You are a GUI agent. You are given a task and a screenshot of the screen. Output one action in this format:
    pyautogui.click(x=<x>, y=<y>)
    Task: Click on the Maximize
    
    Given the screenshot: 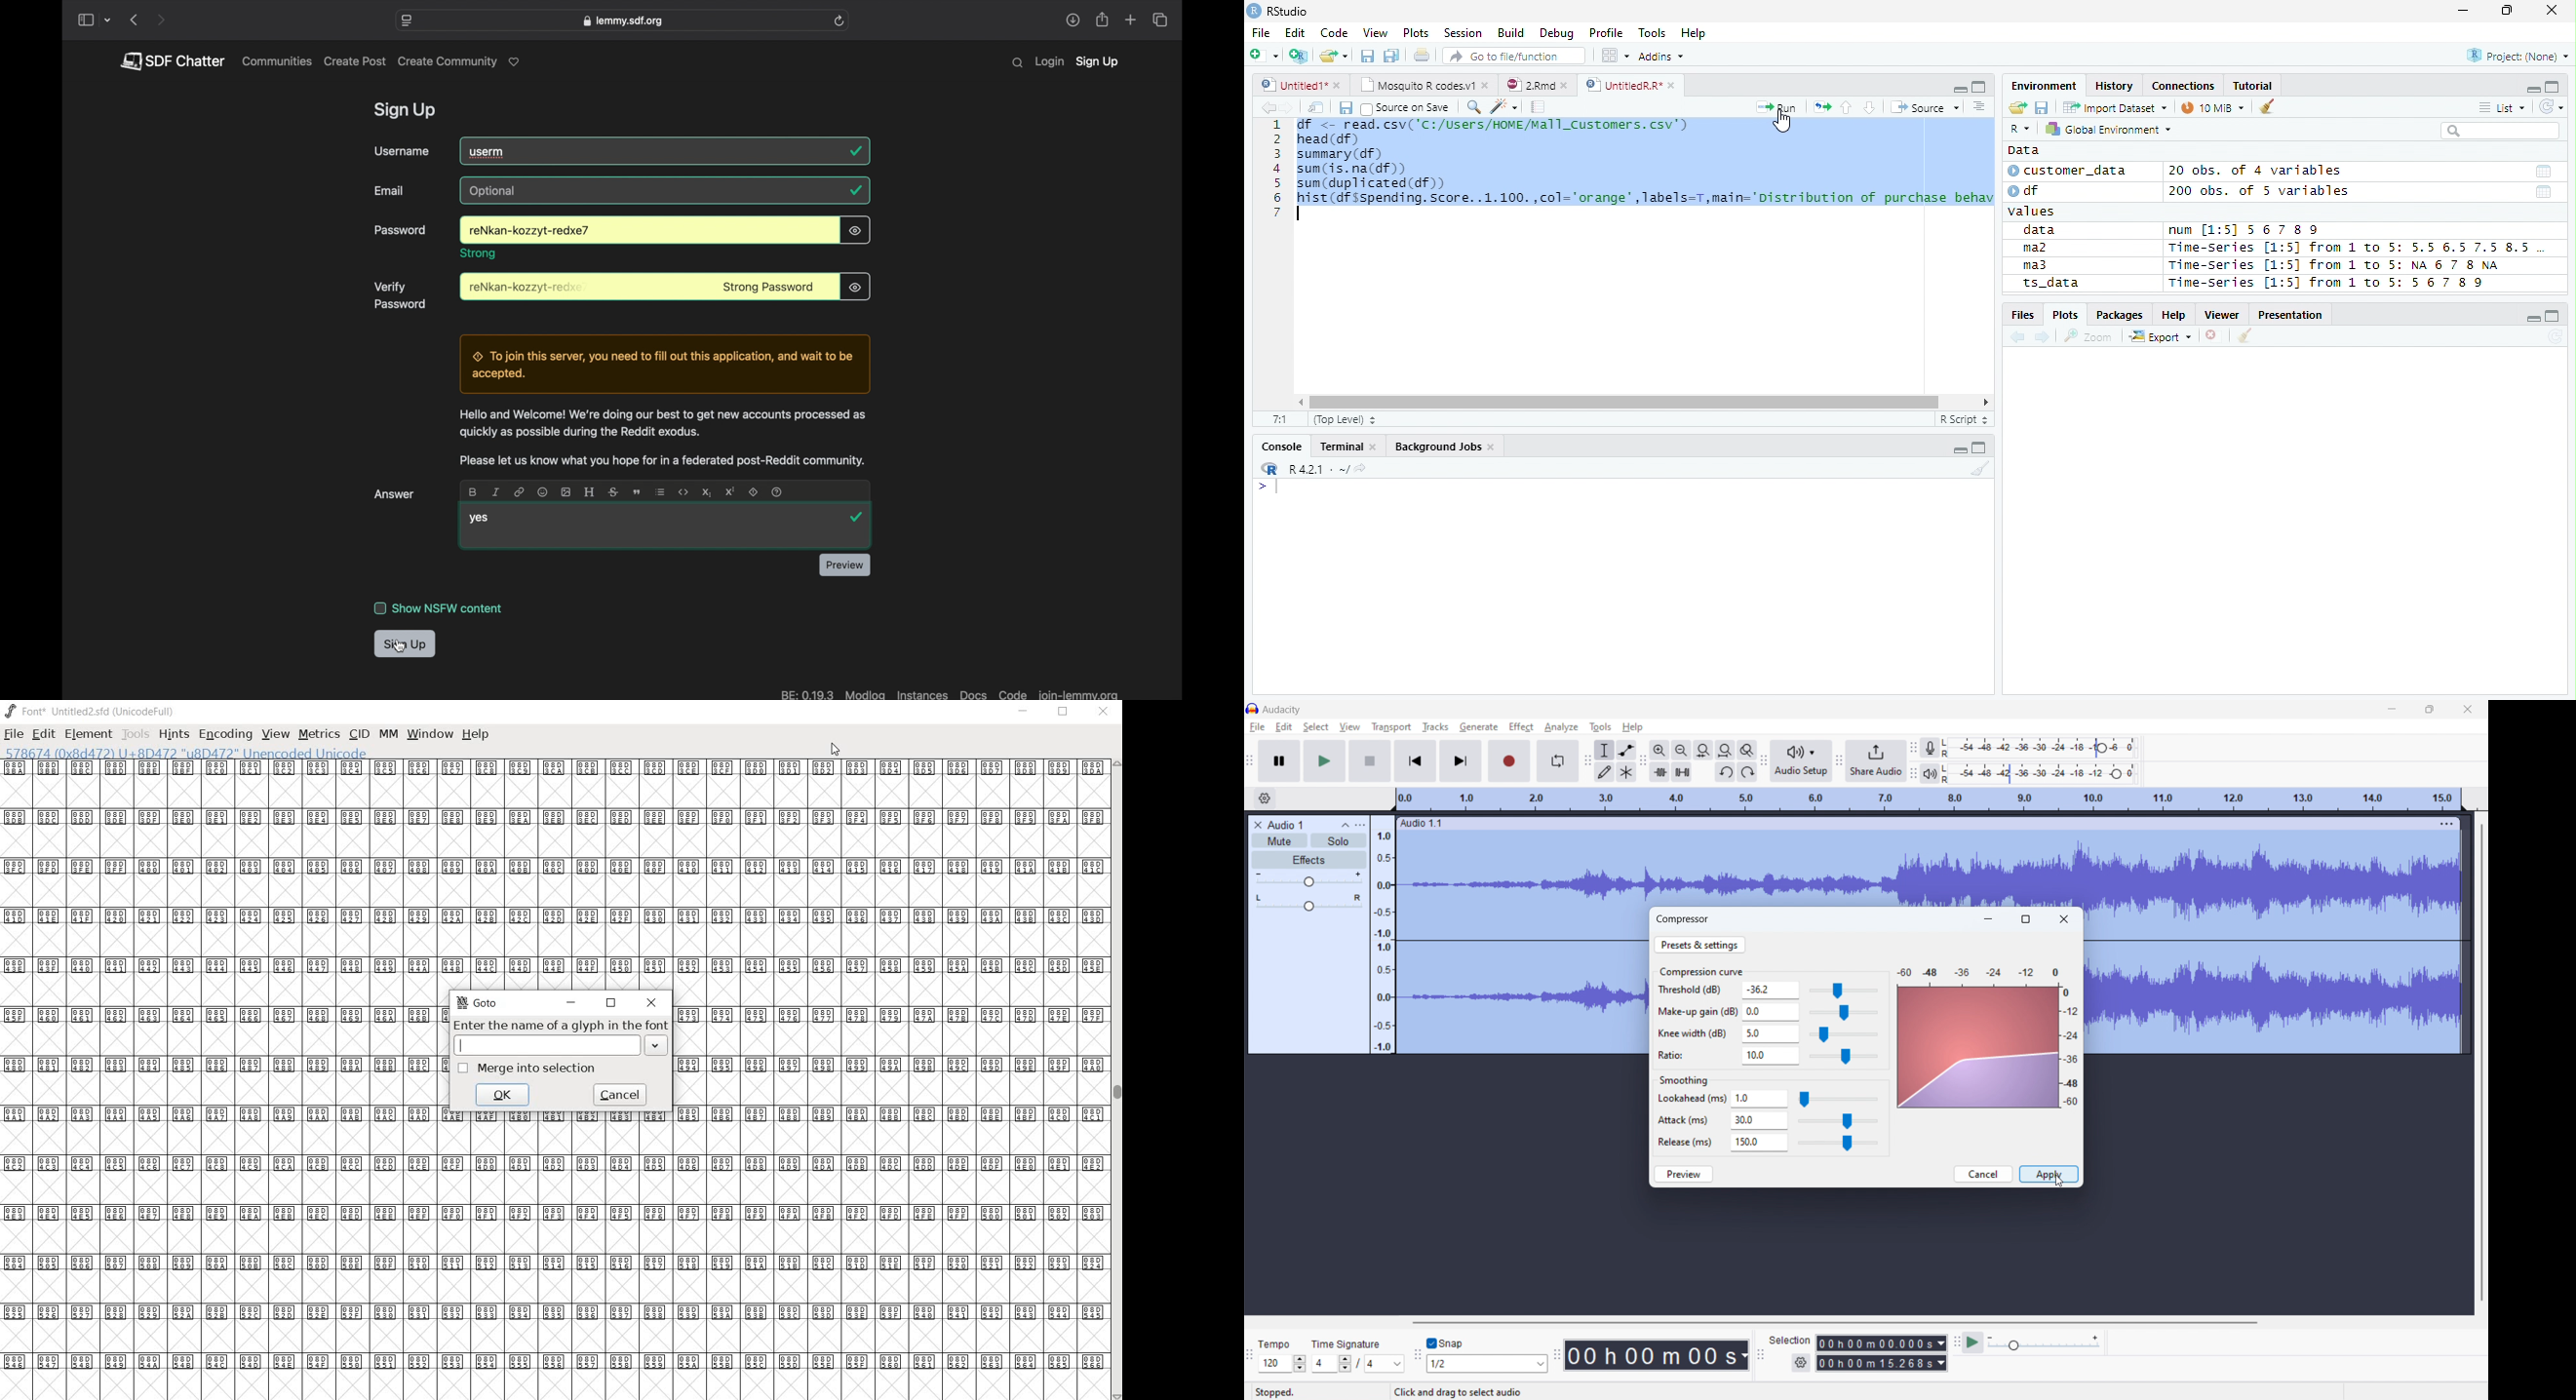 What is the action you would take?
    pyautogui.click(x=1981, y=448)
    